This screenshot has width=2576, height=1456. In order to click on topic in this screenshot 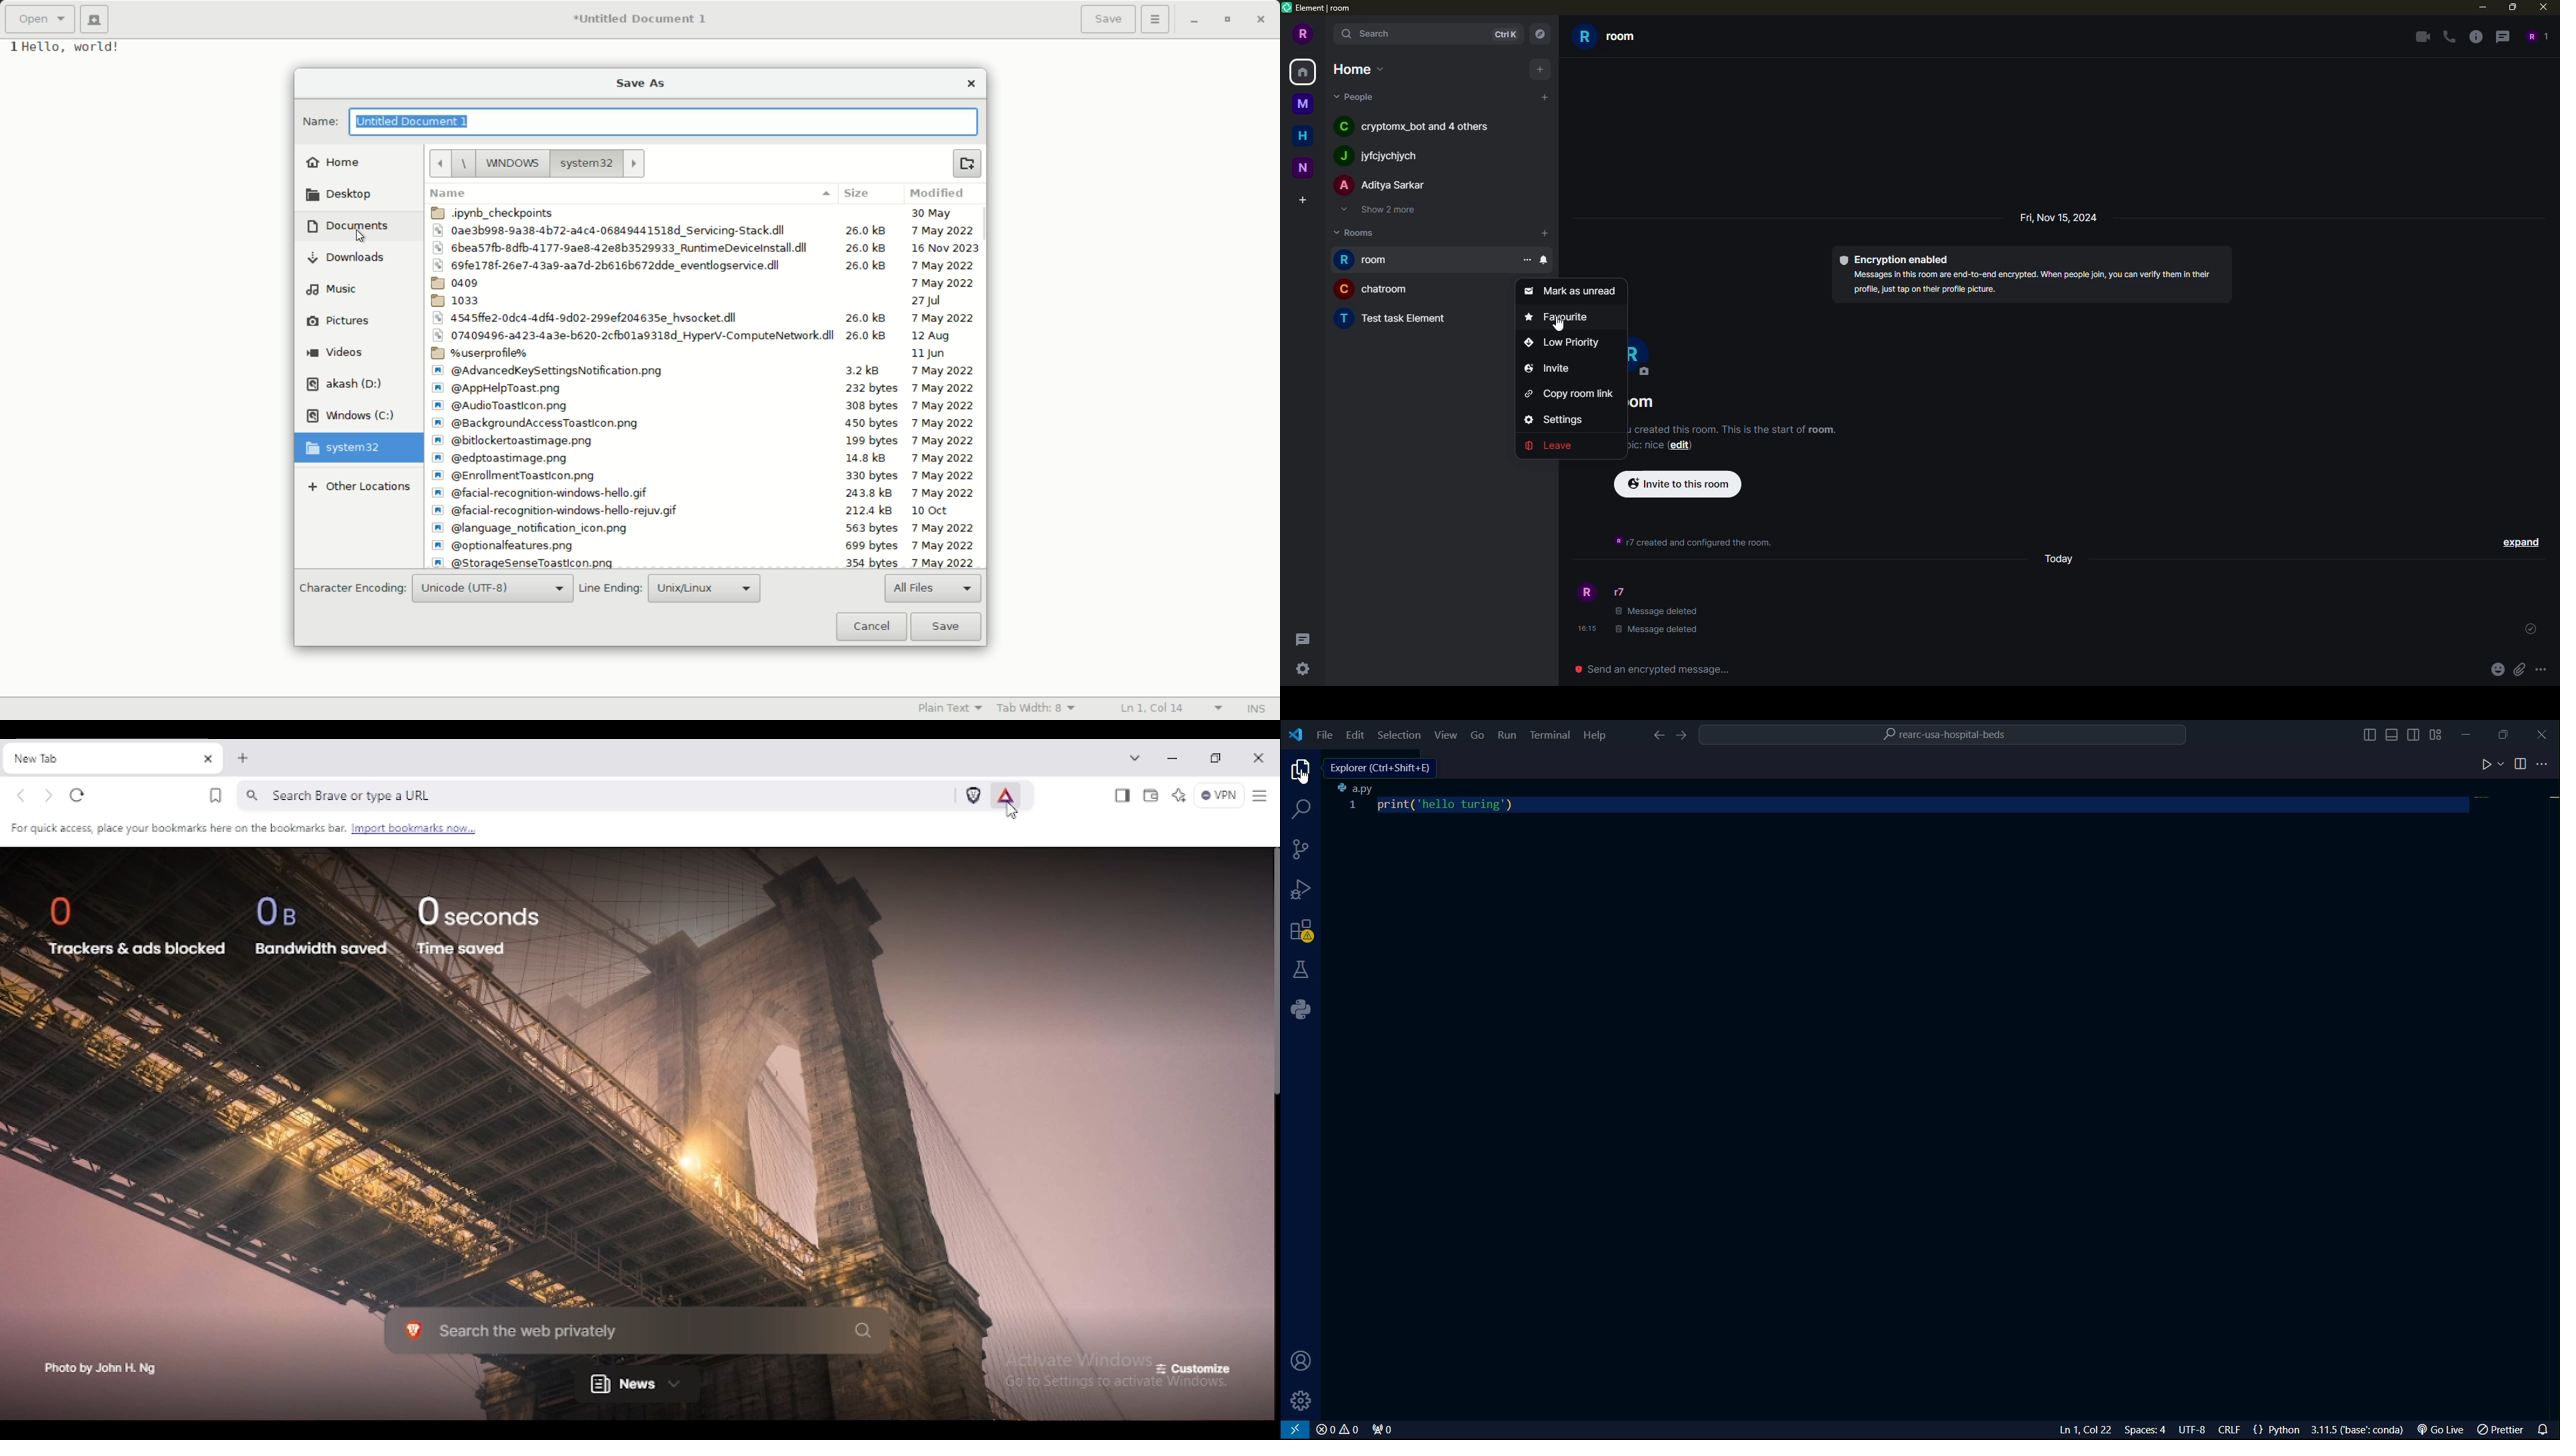, I will do `click(1649, 447)`.